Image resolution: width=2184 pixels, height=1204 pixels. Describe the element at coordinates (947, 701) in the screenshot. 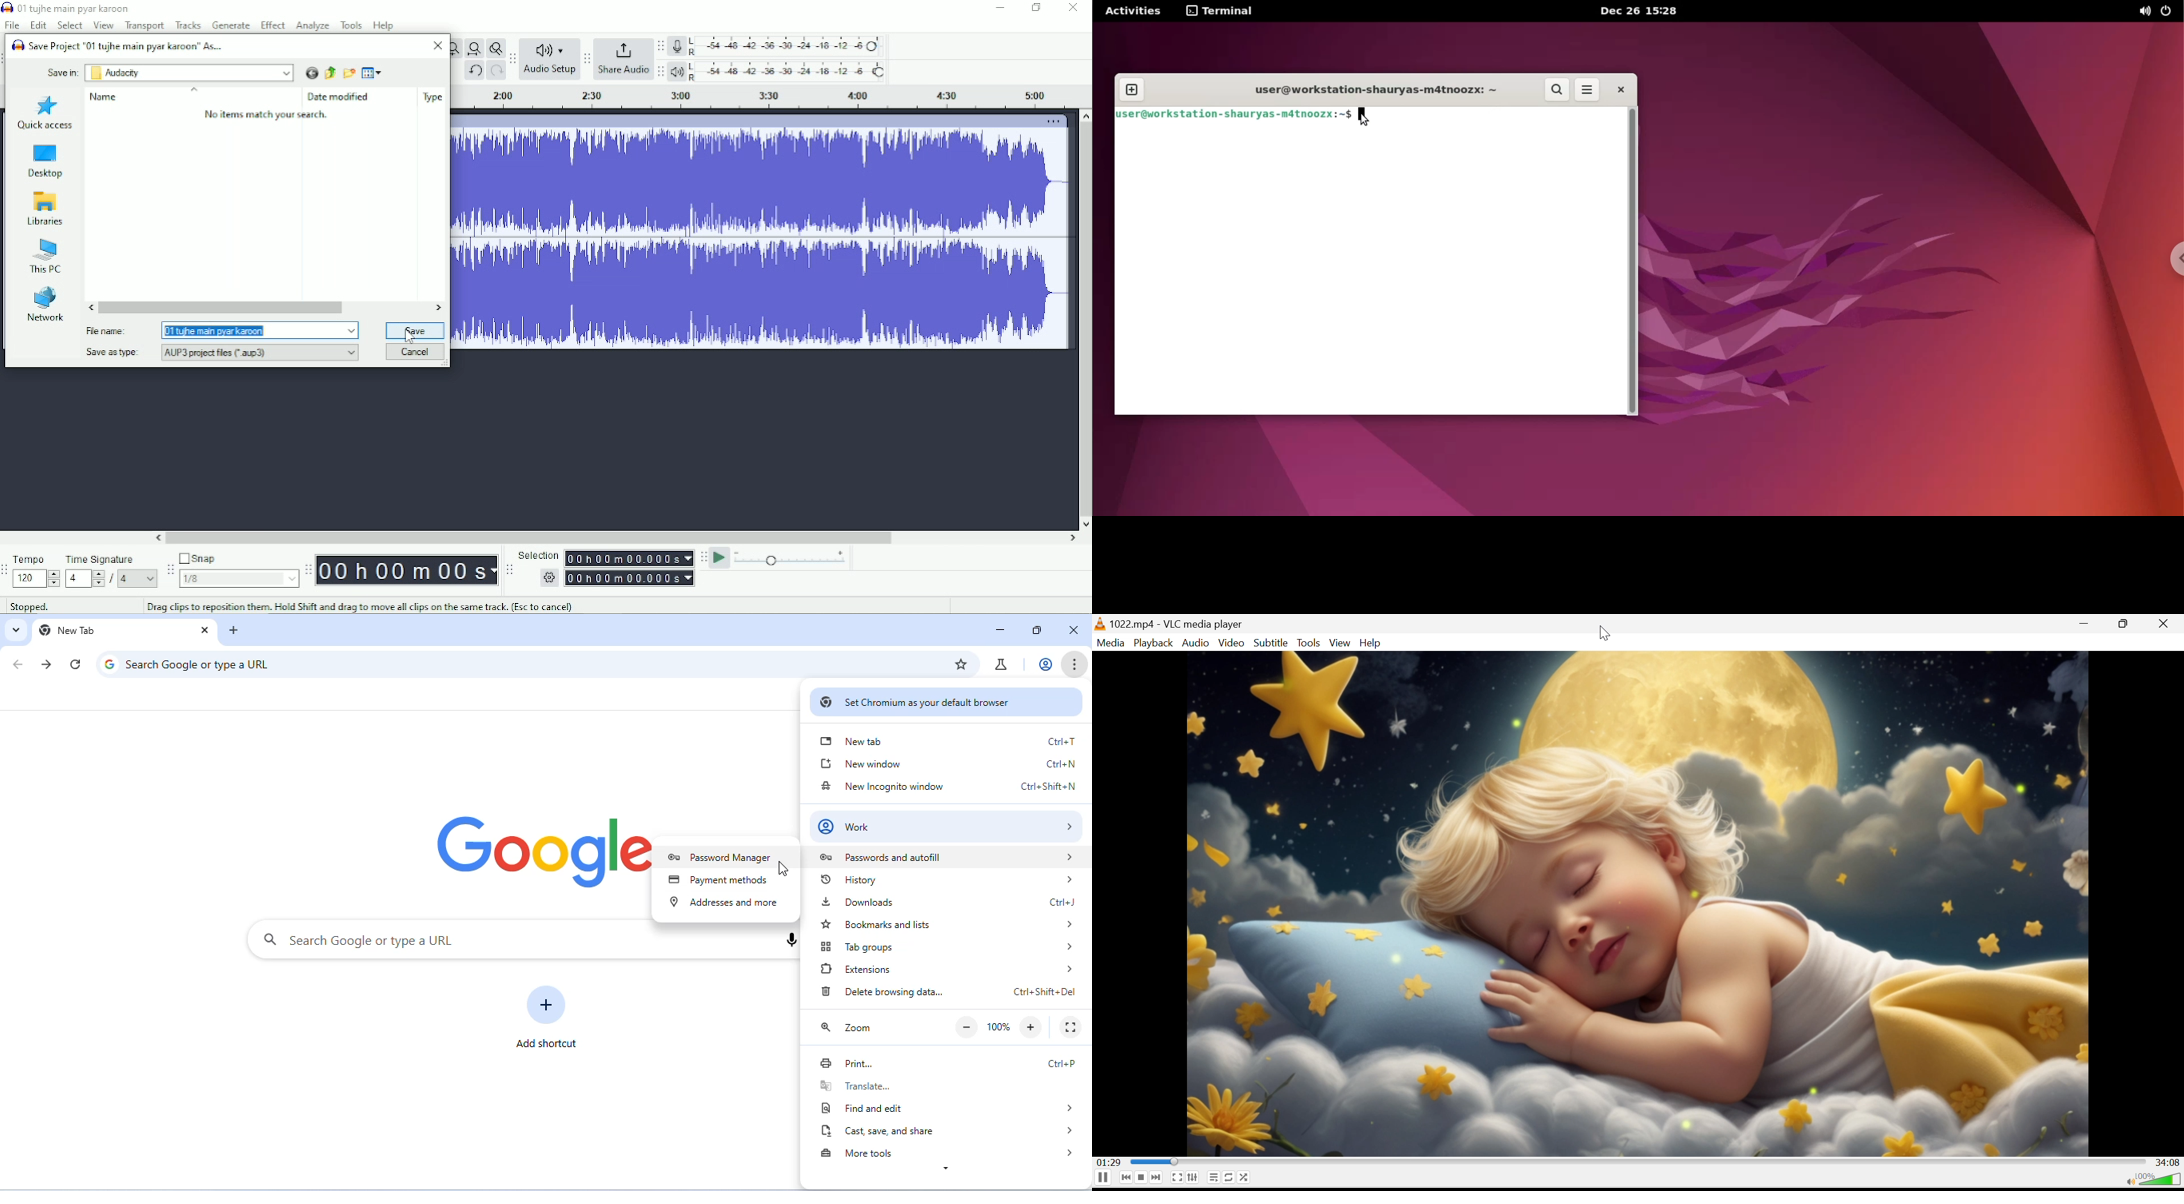

I see `set chromium as your default browser` at that location.